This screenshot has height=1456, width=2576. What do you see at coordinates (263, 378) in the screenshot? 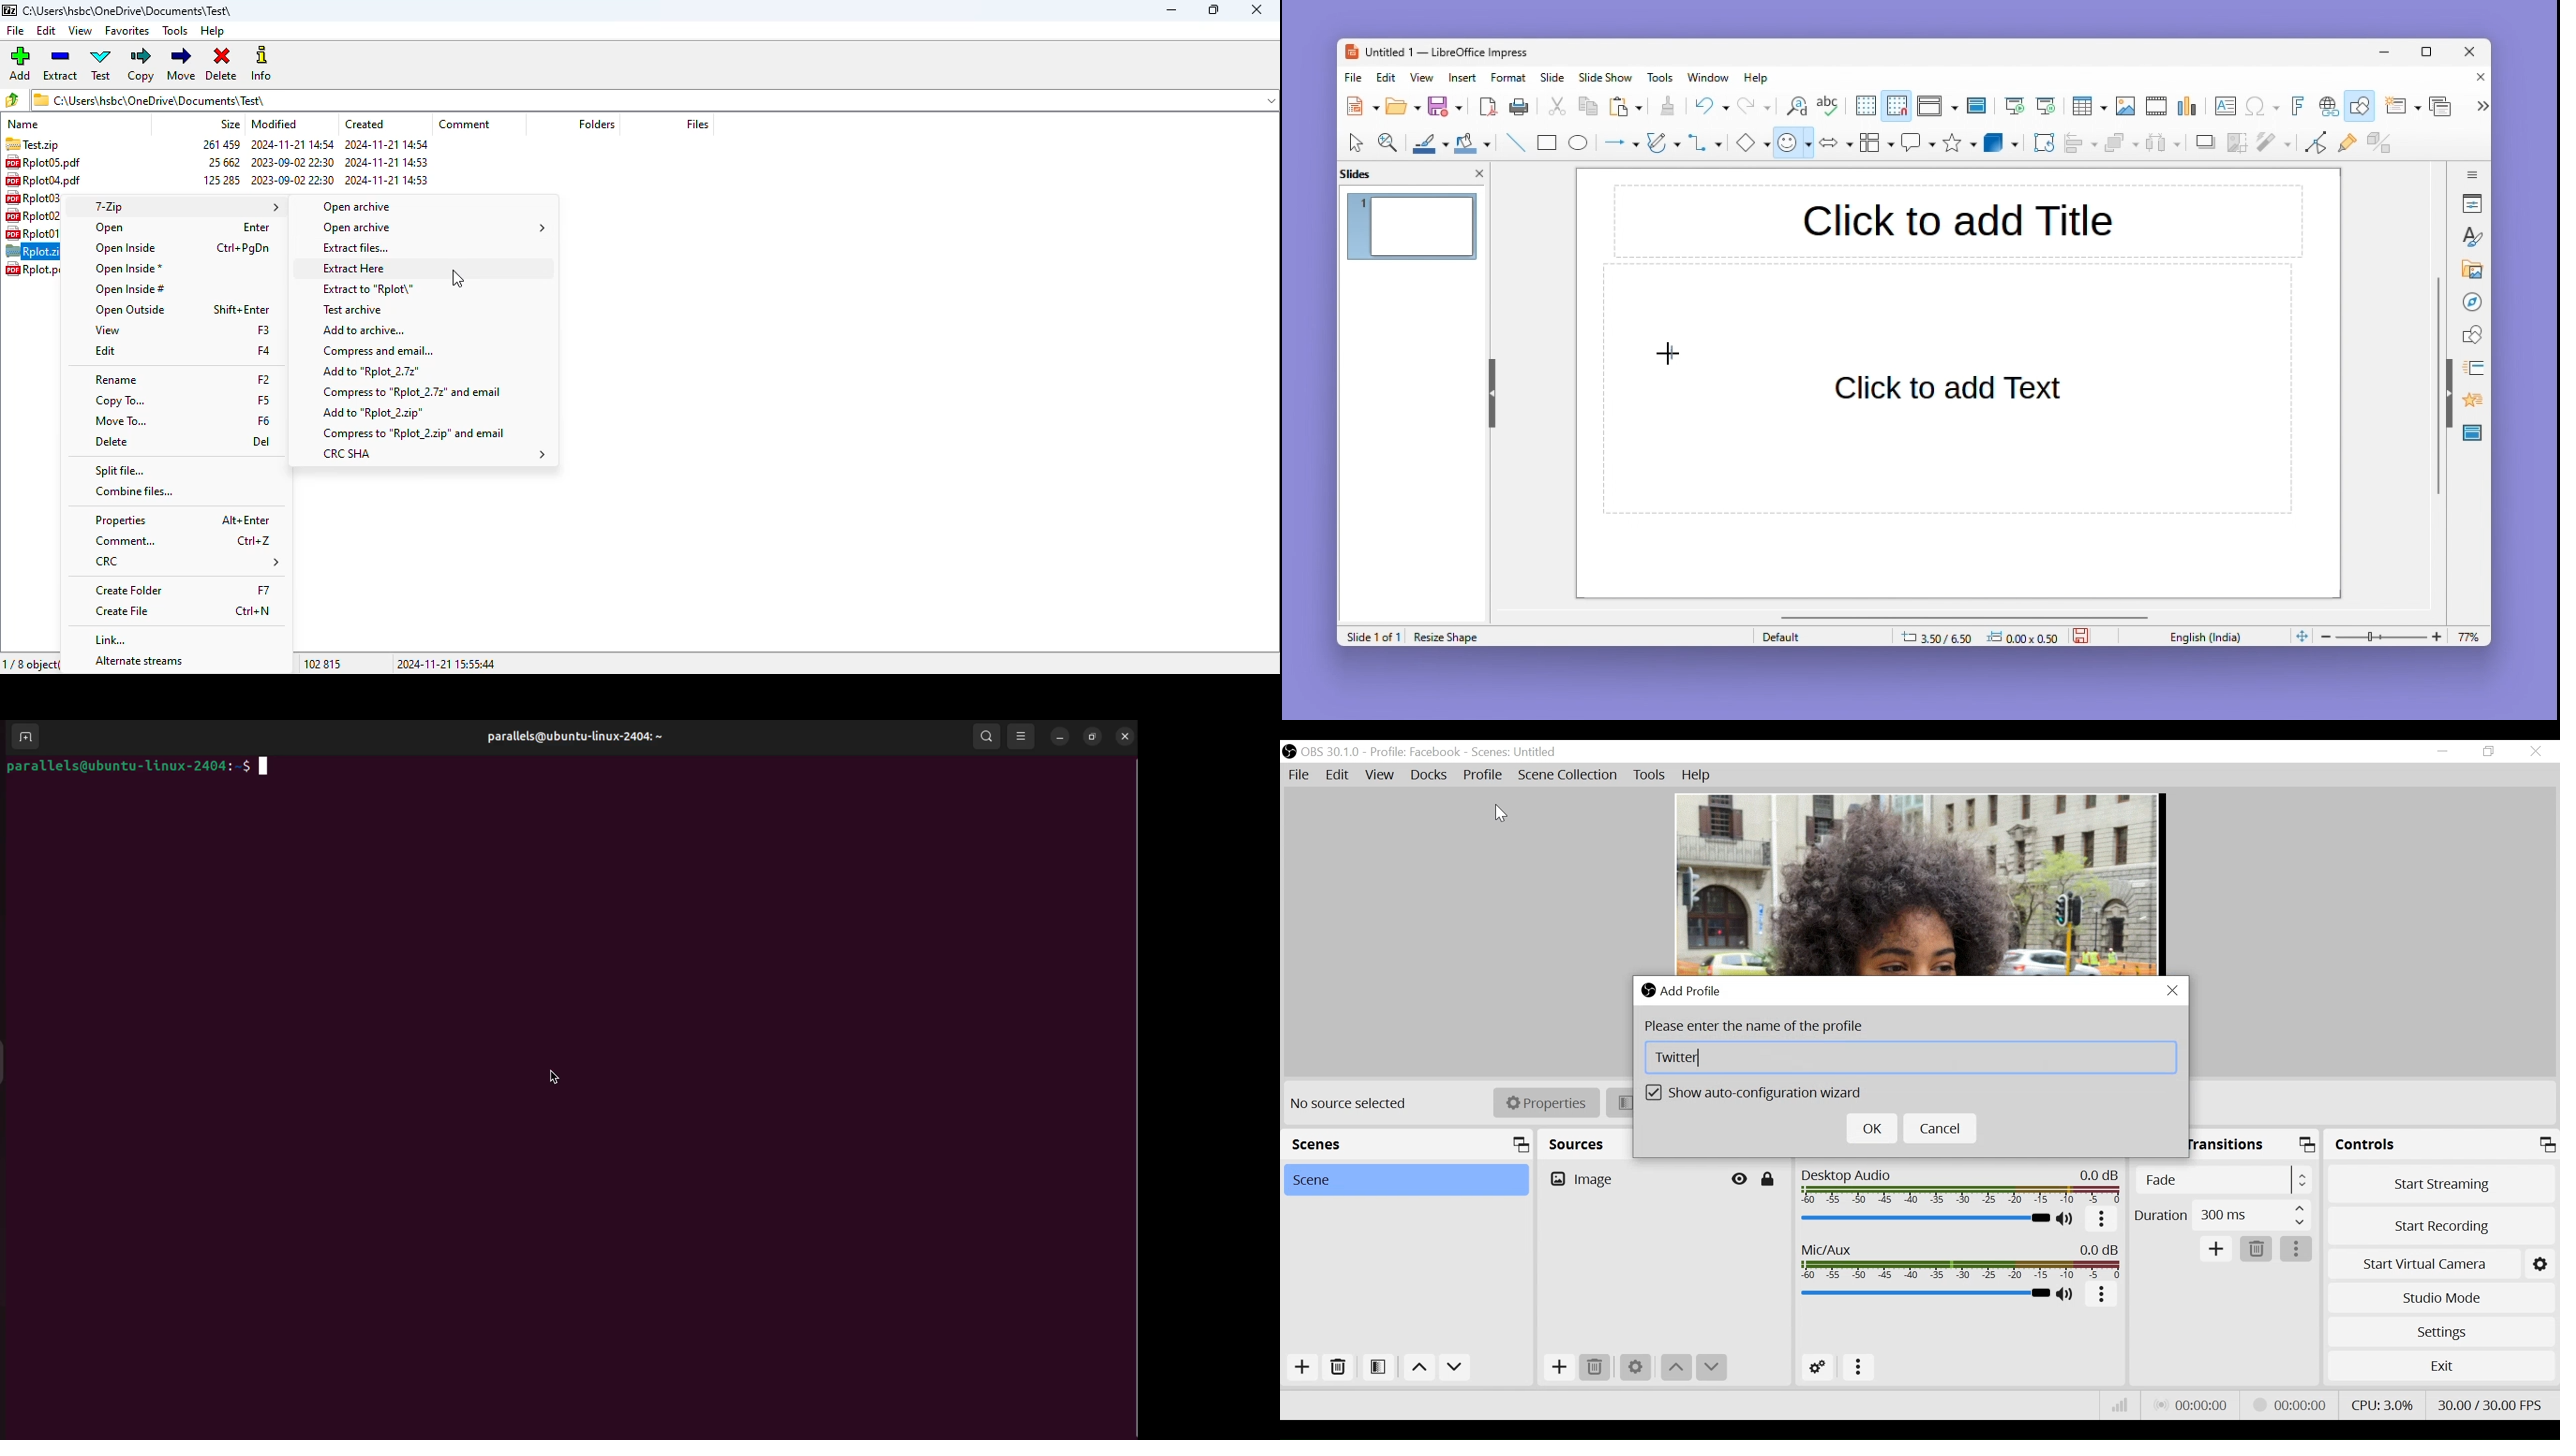
I see `shortcut for rename` at bounding box center [263, 378].